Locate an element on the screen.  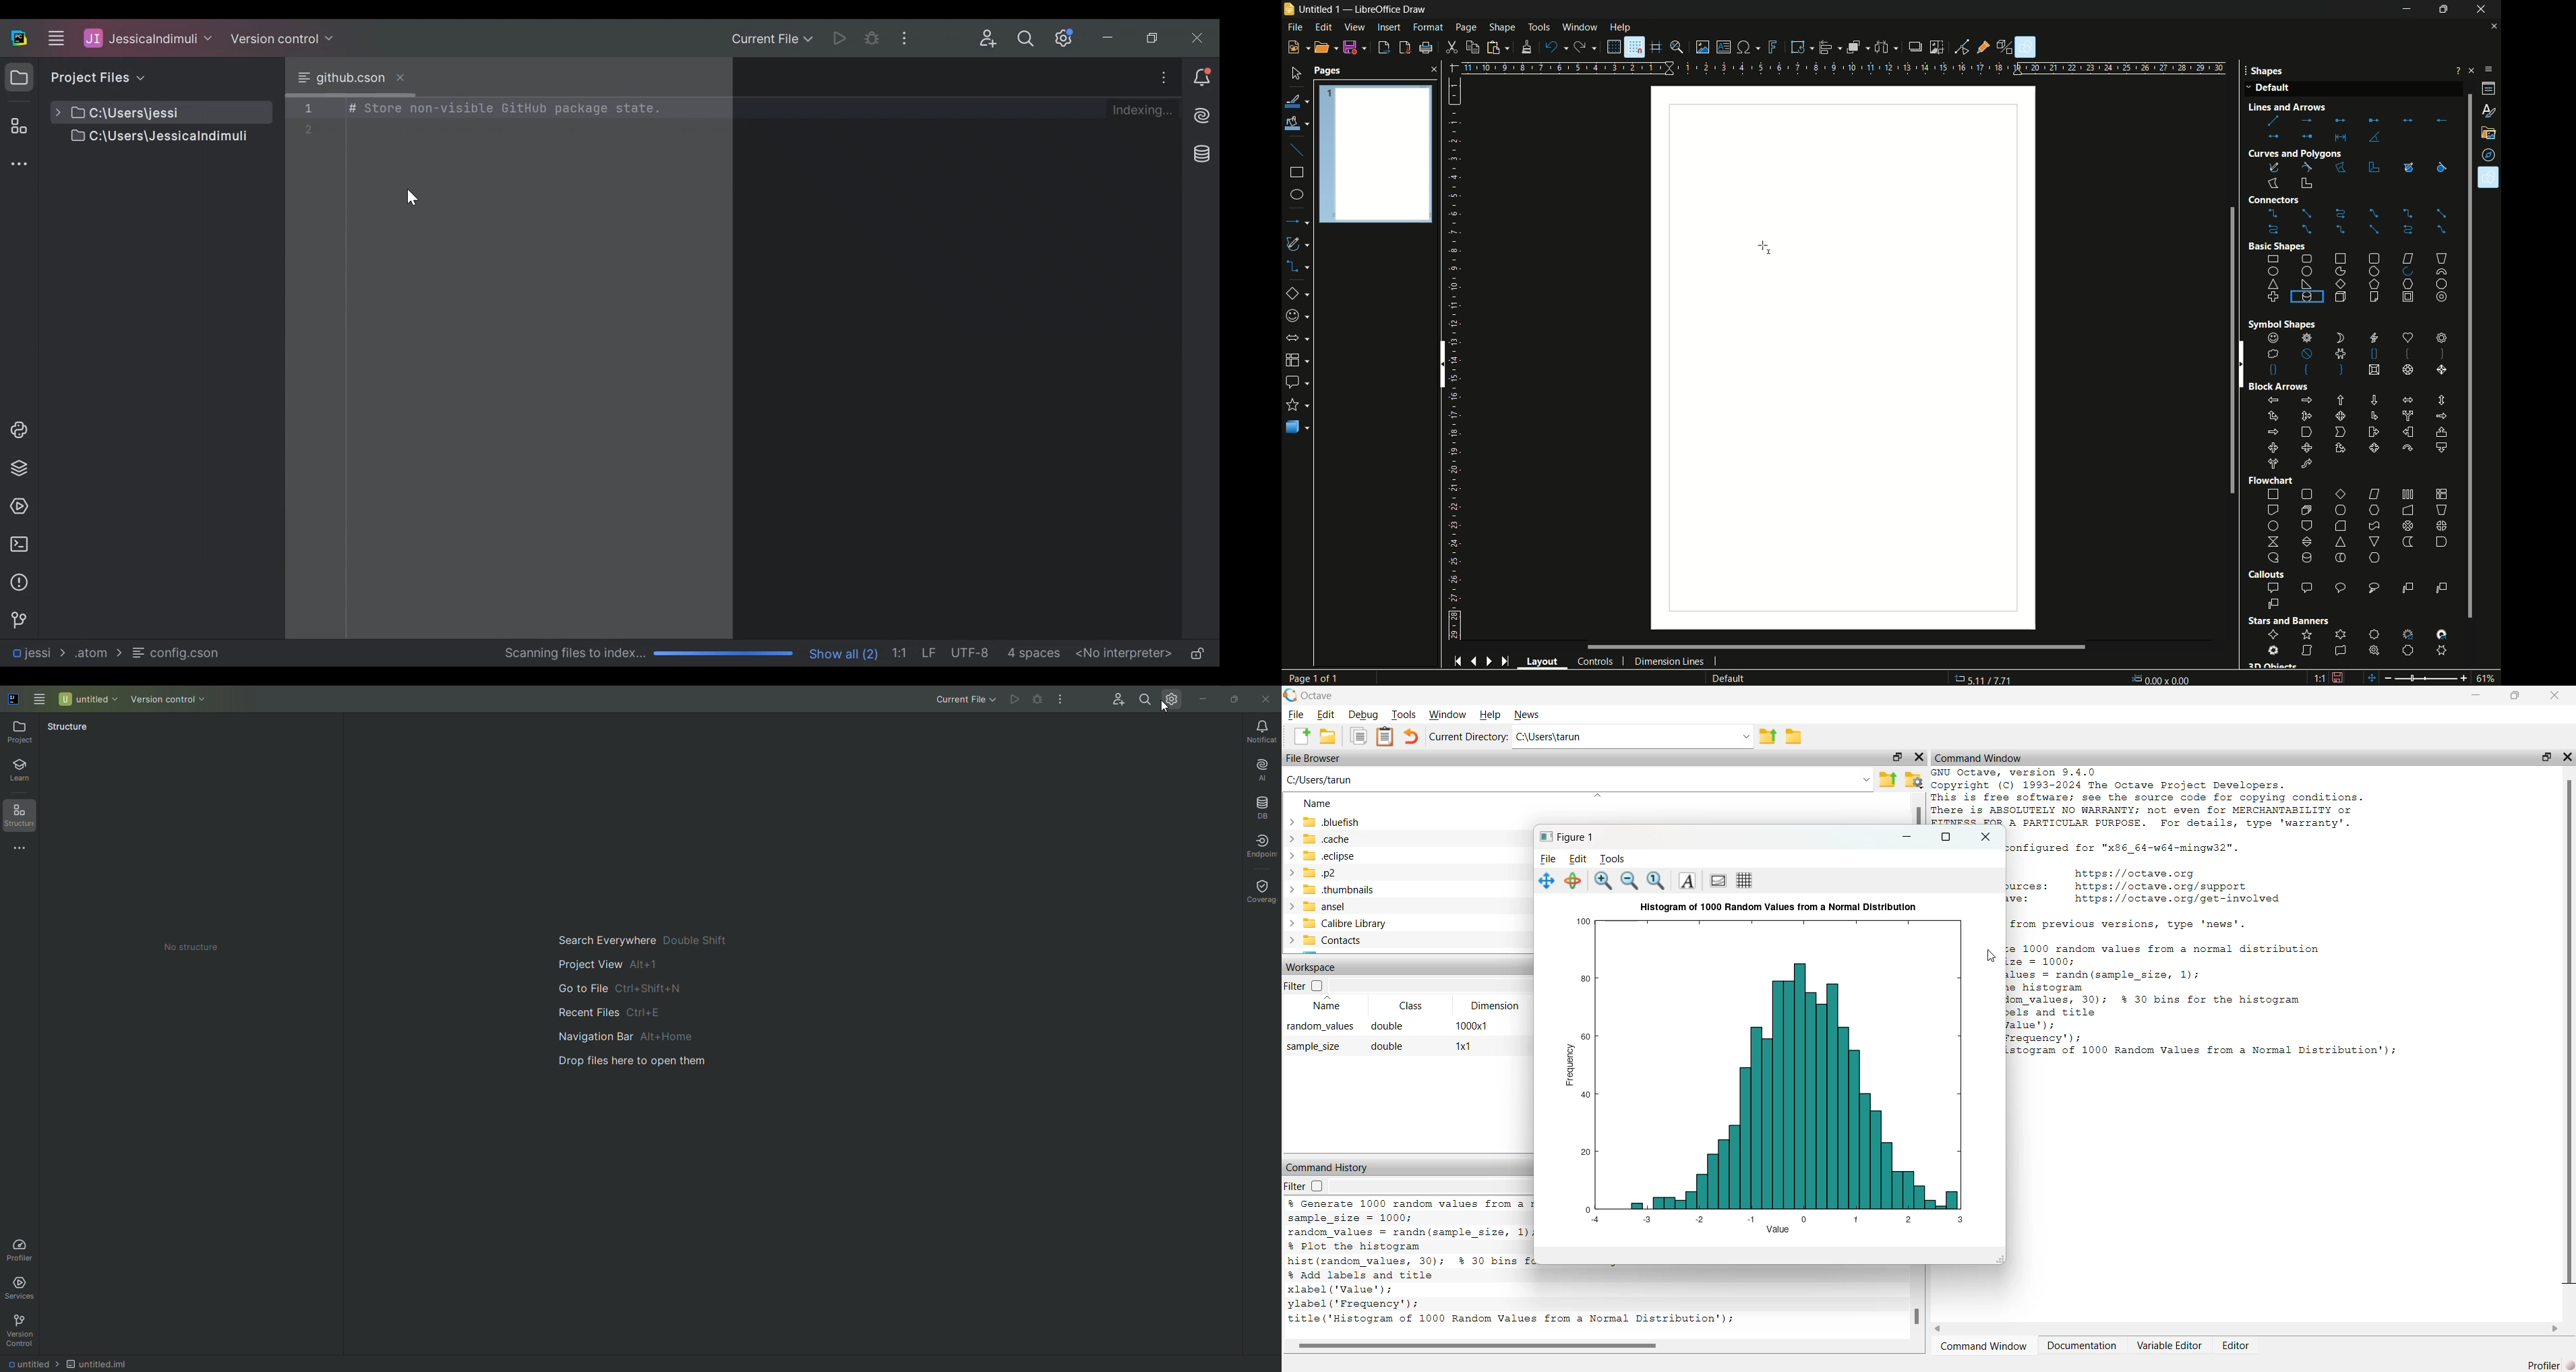
connectors is located at coordinates (2357, 222).